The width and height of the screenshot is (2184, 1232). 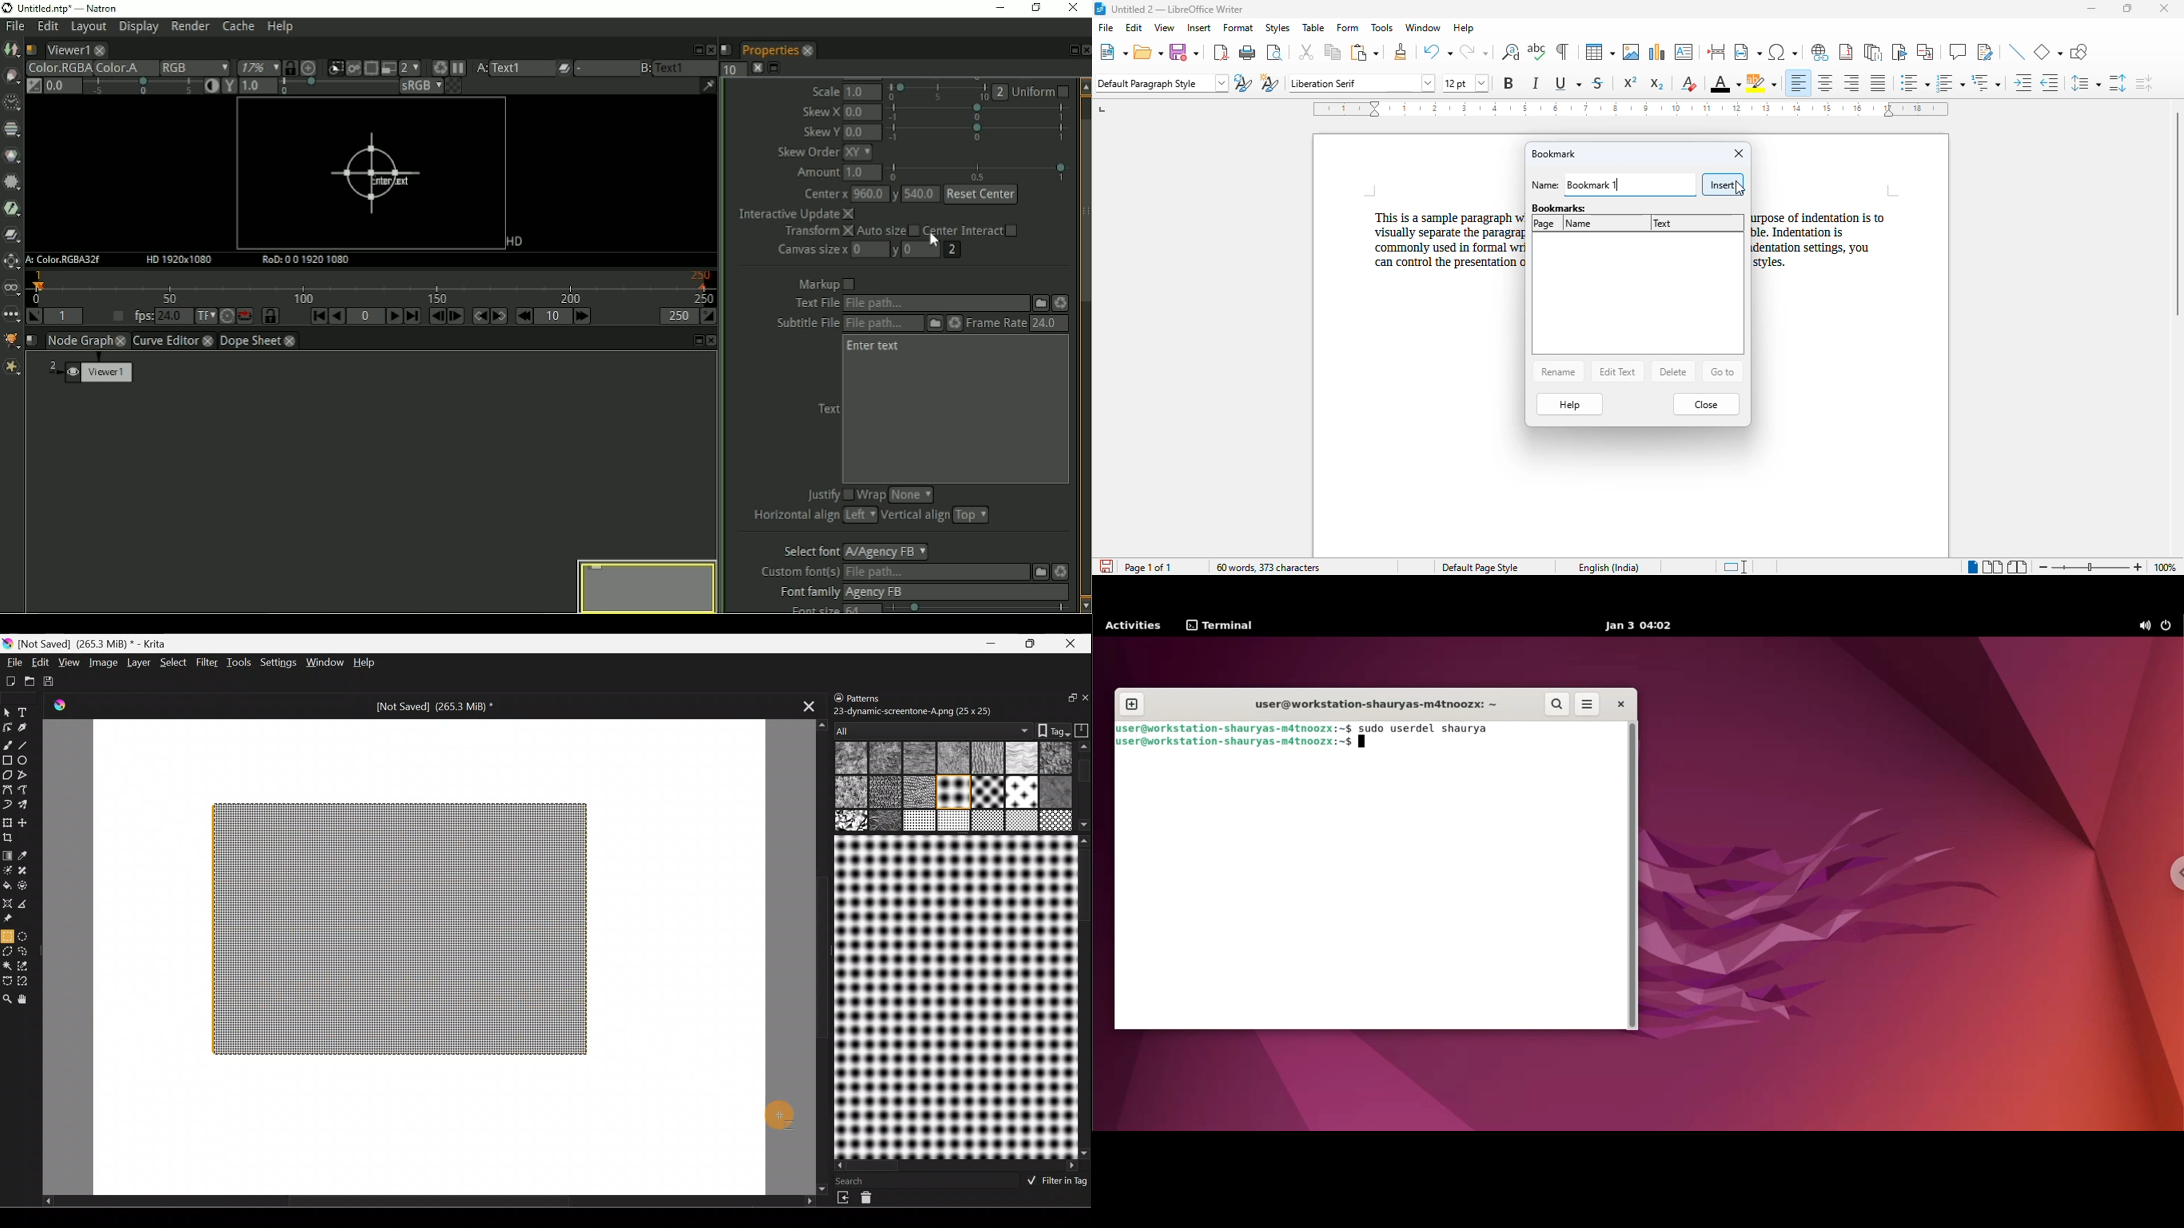 I want to click on 13 drawed_swirl.png, so click(x=1059, y=790).